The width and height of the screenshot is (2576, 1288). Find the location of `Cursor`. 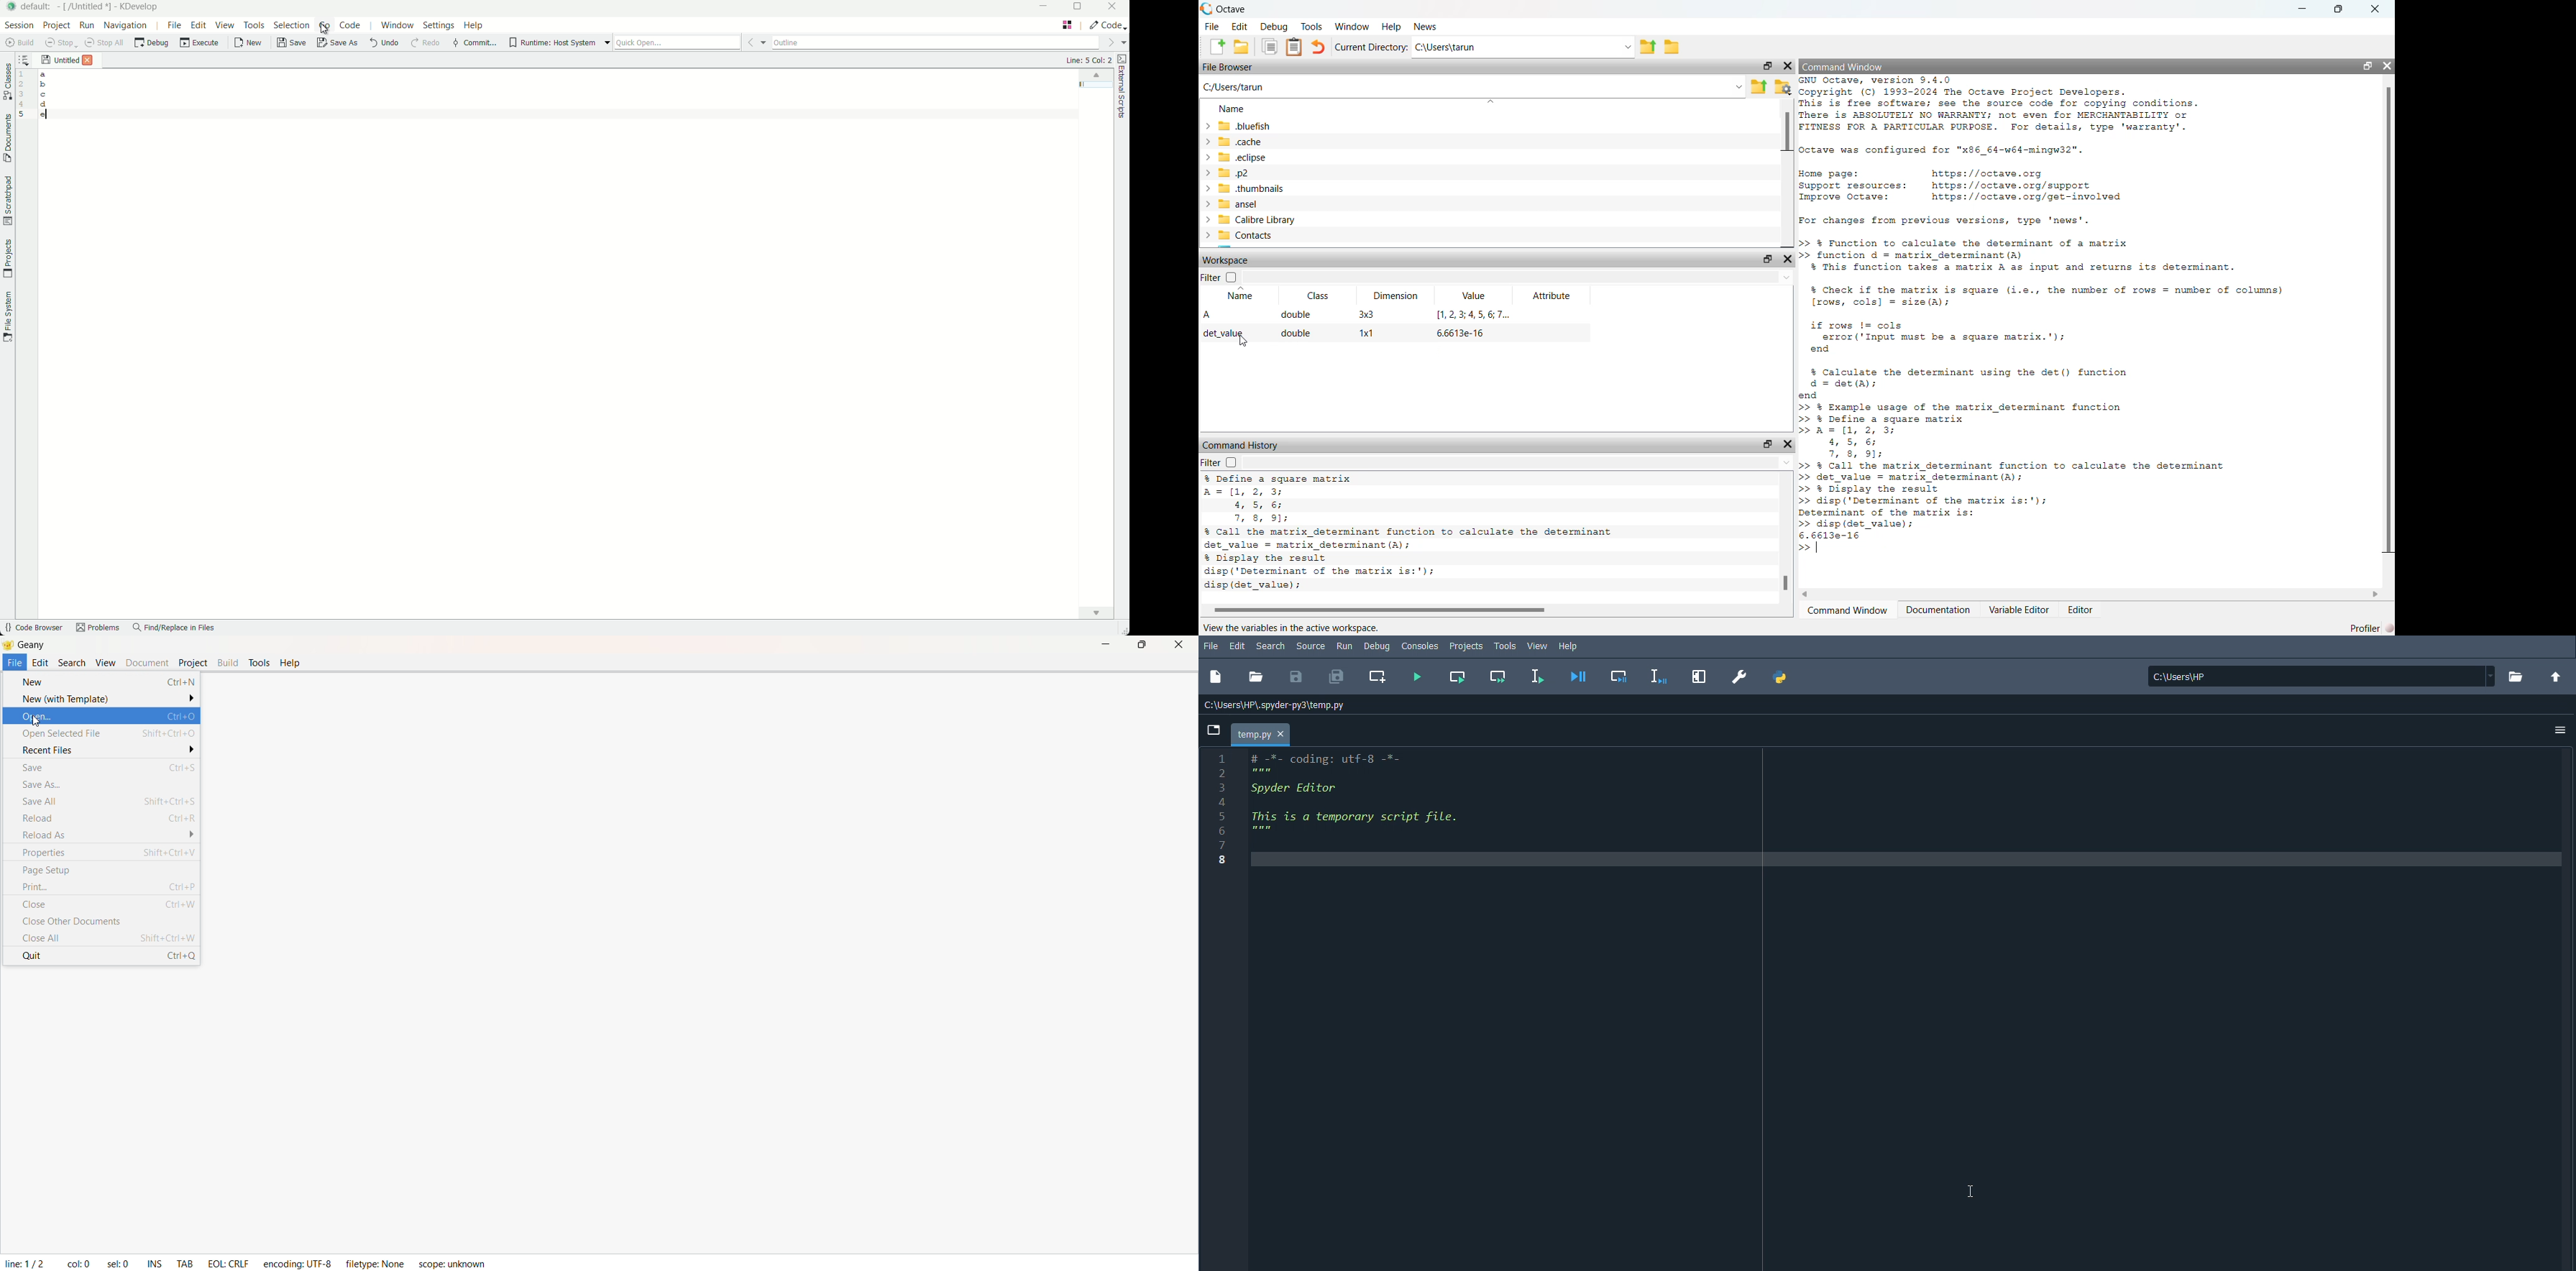

Cursor is located at coordinates (1971, 1189).